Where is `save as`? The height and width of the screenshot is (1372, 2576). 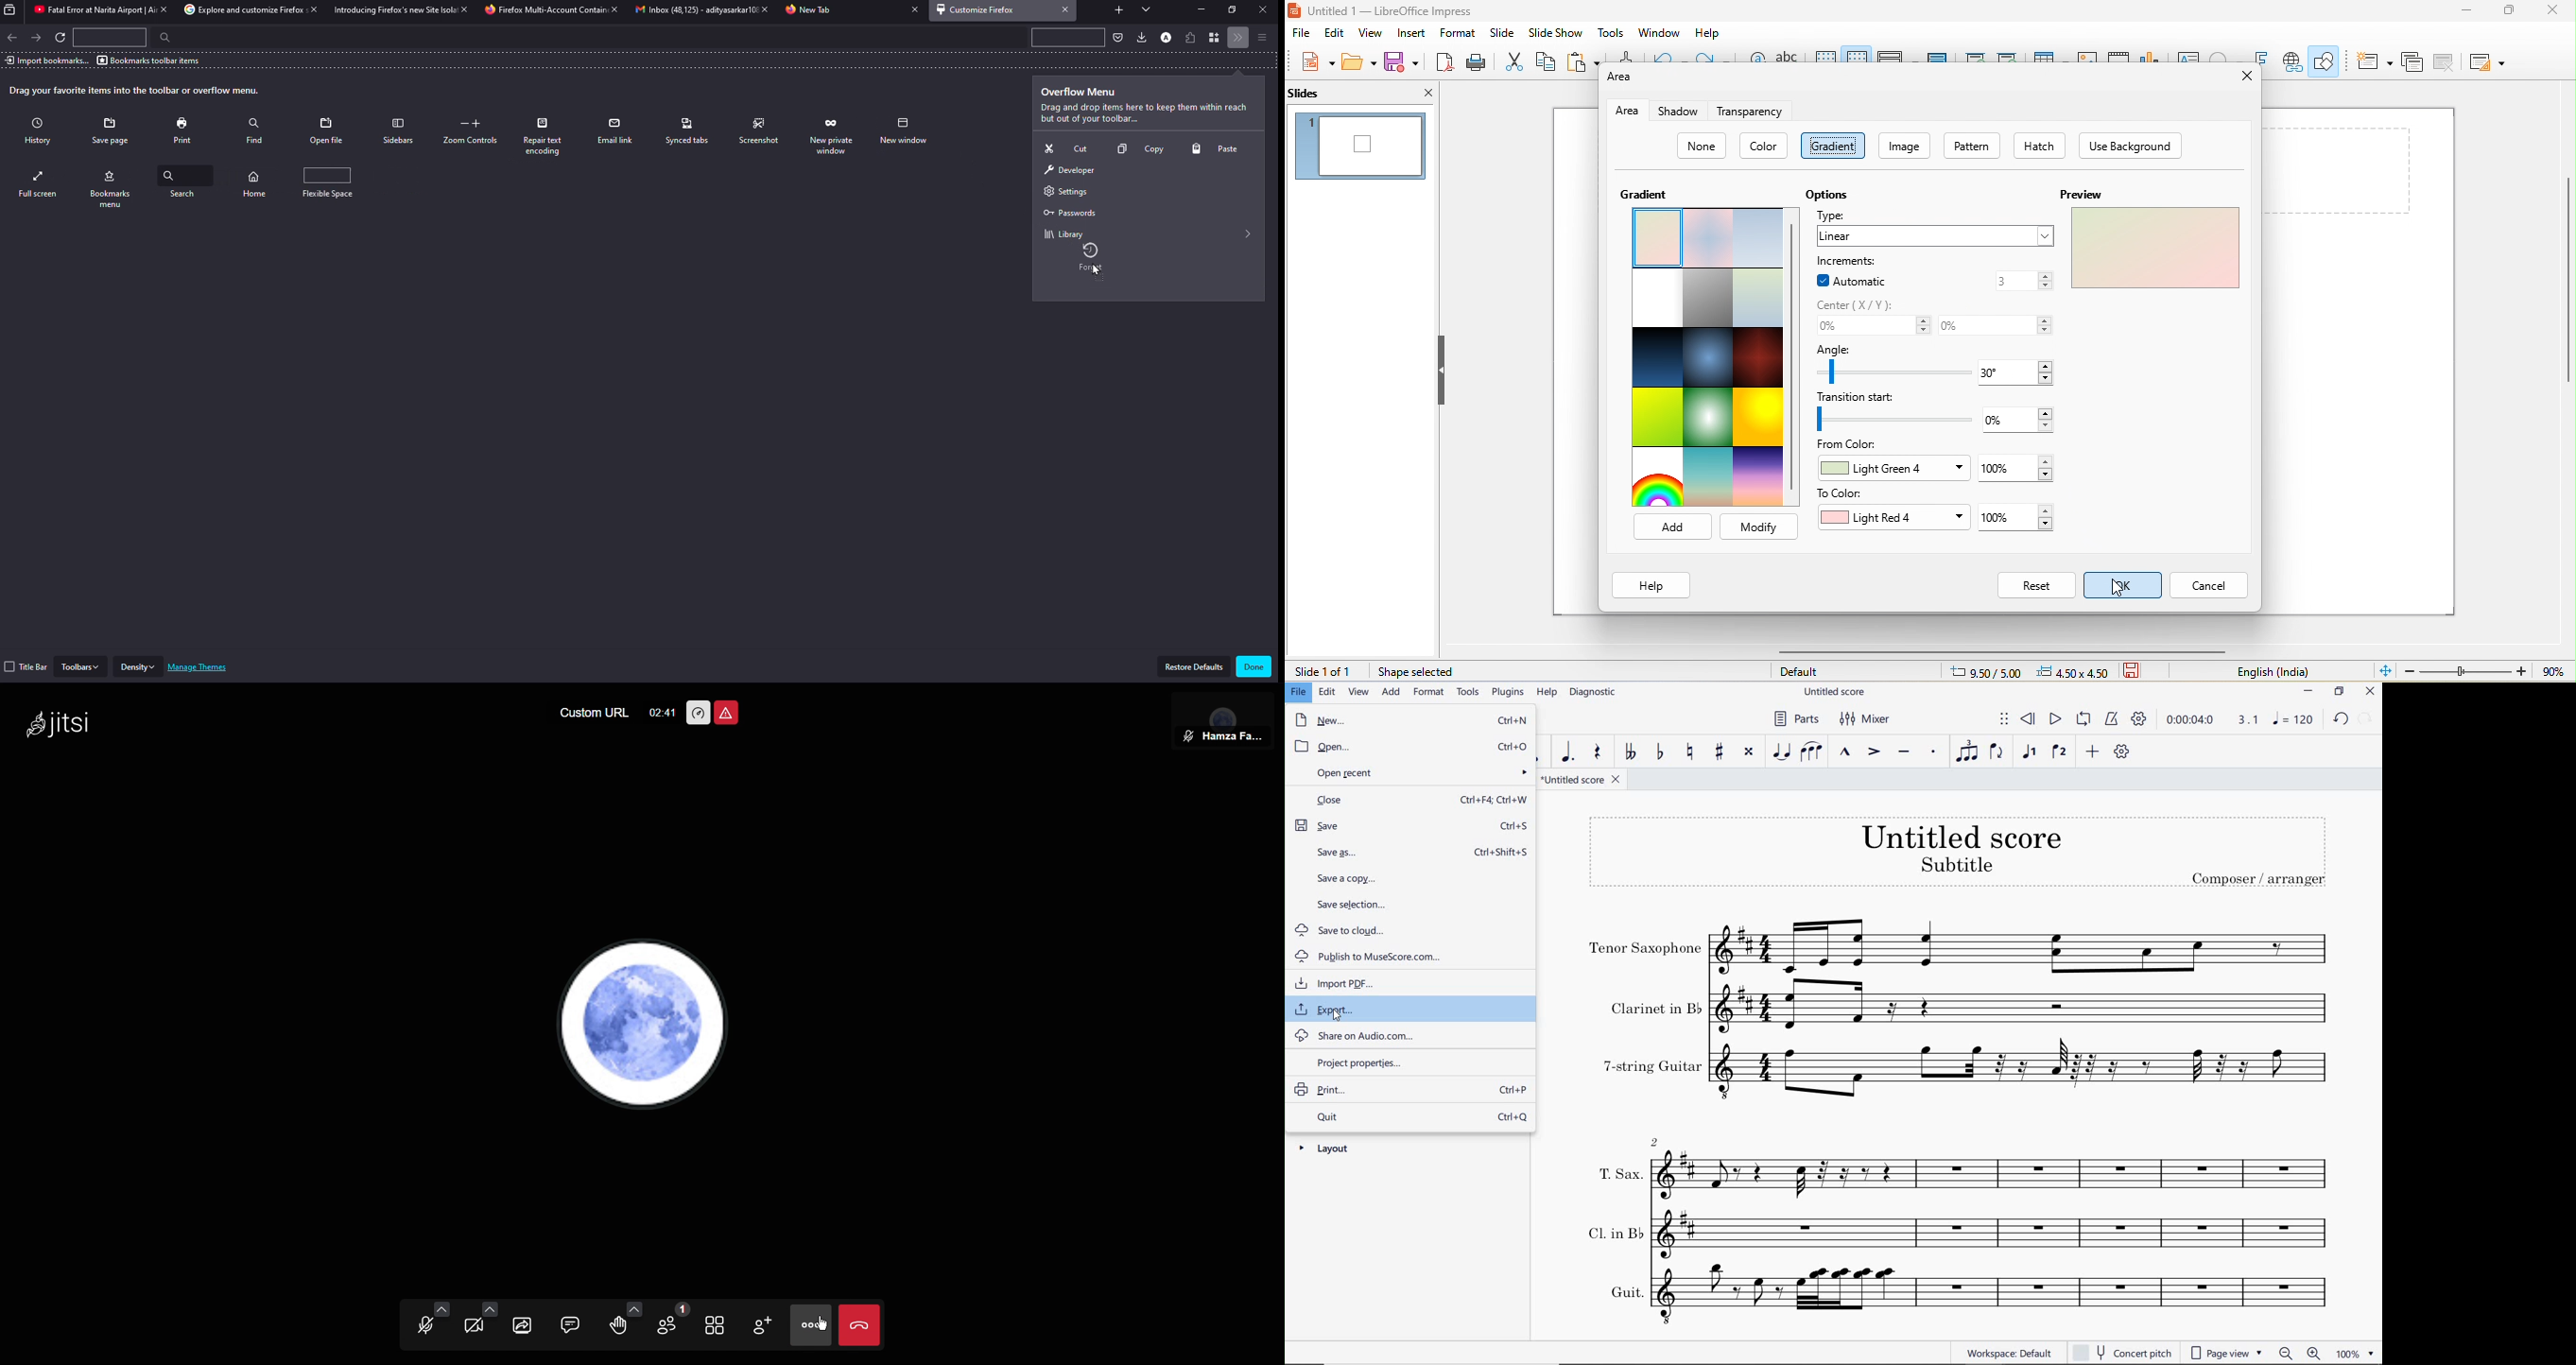 save as is located at coordinates (1413, 852).